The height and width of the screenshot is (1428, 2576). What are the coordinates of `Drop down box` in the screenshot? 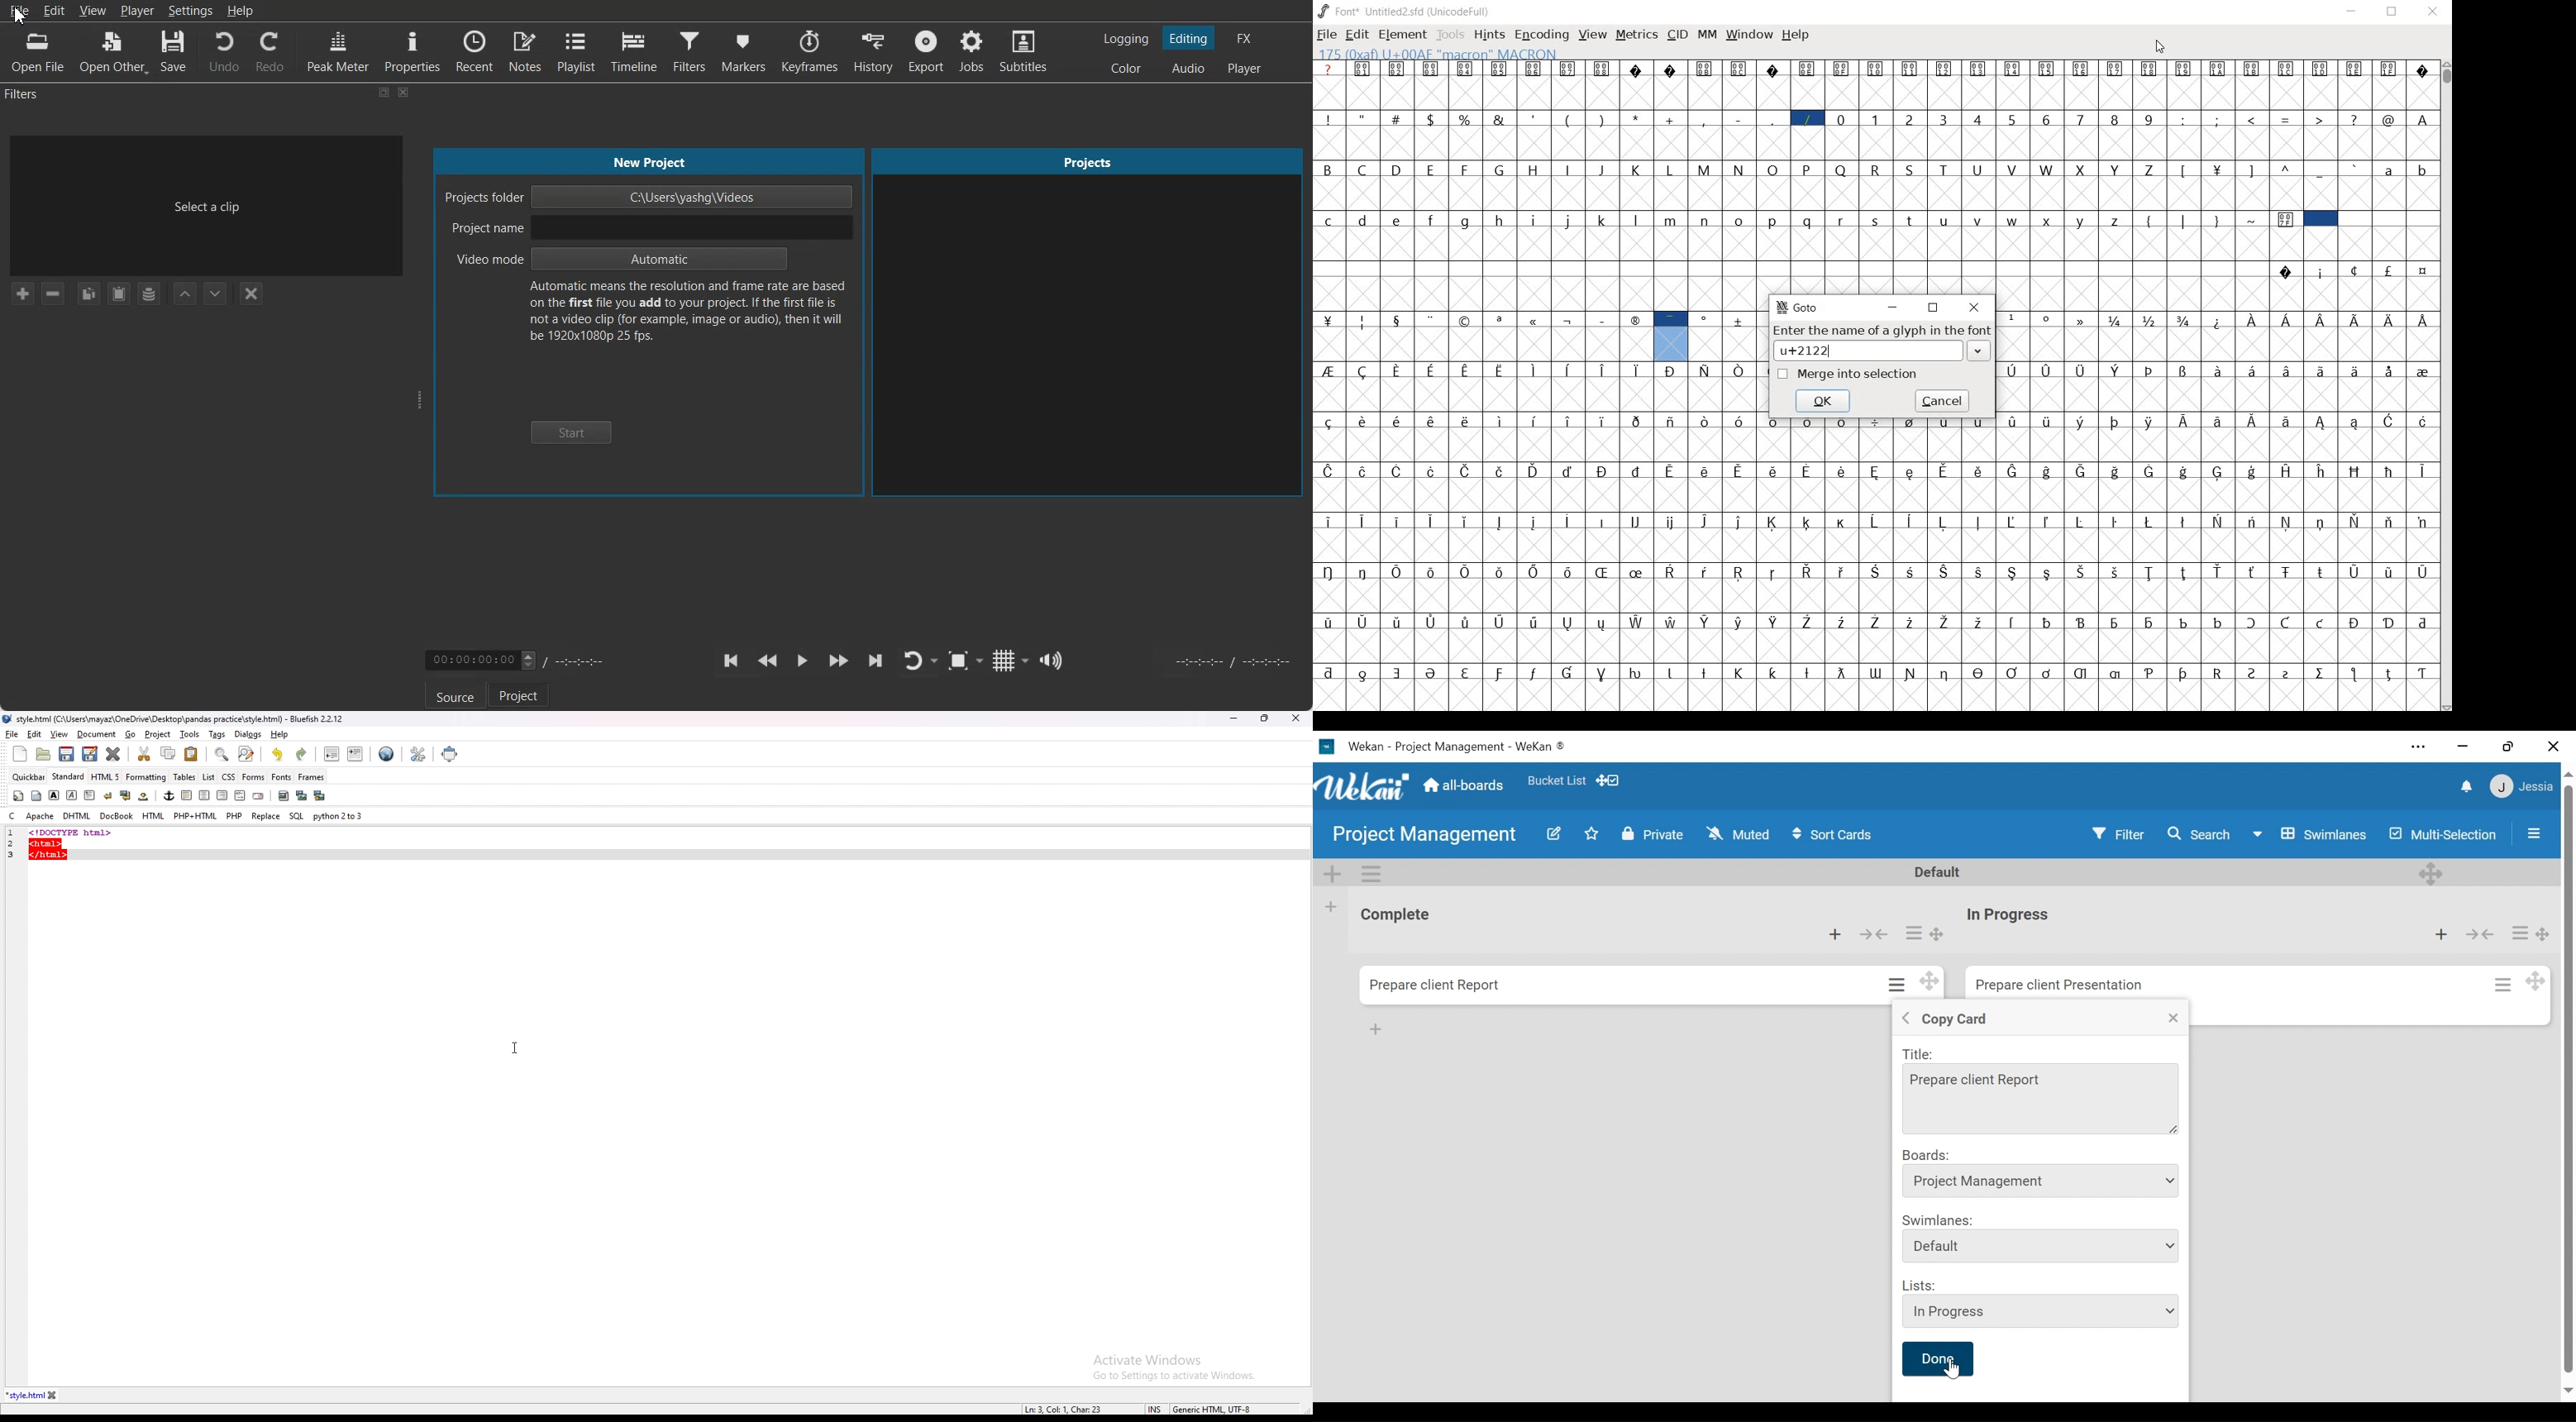 It's located at (1026, 659).